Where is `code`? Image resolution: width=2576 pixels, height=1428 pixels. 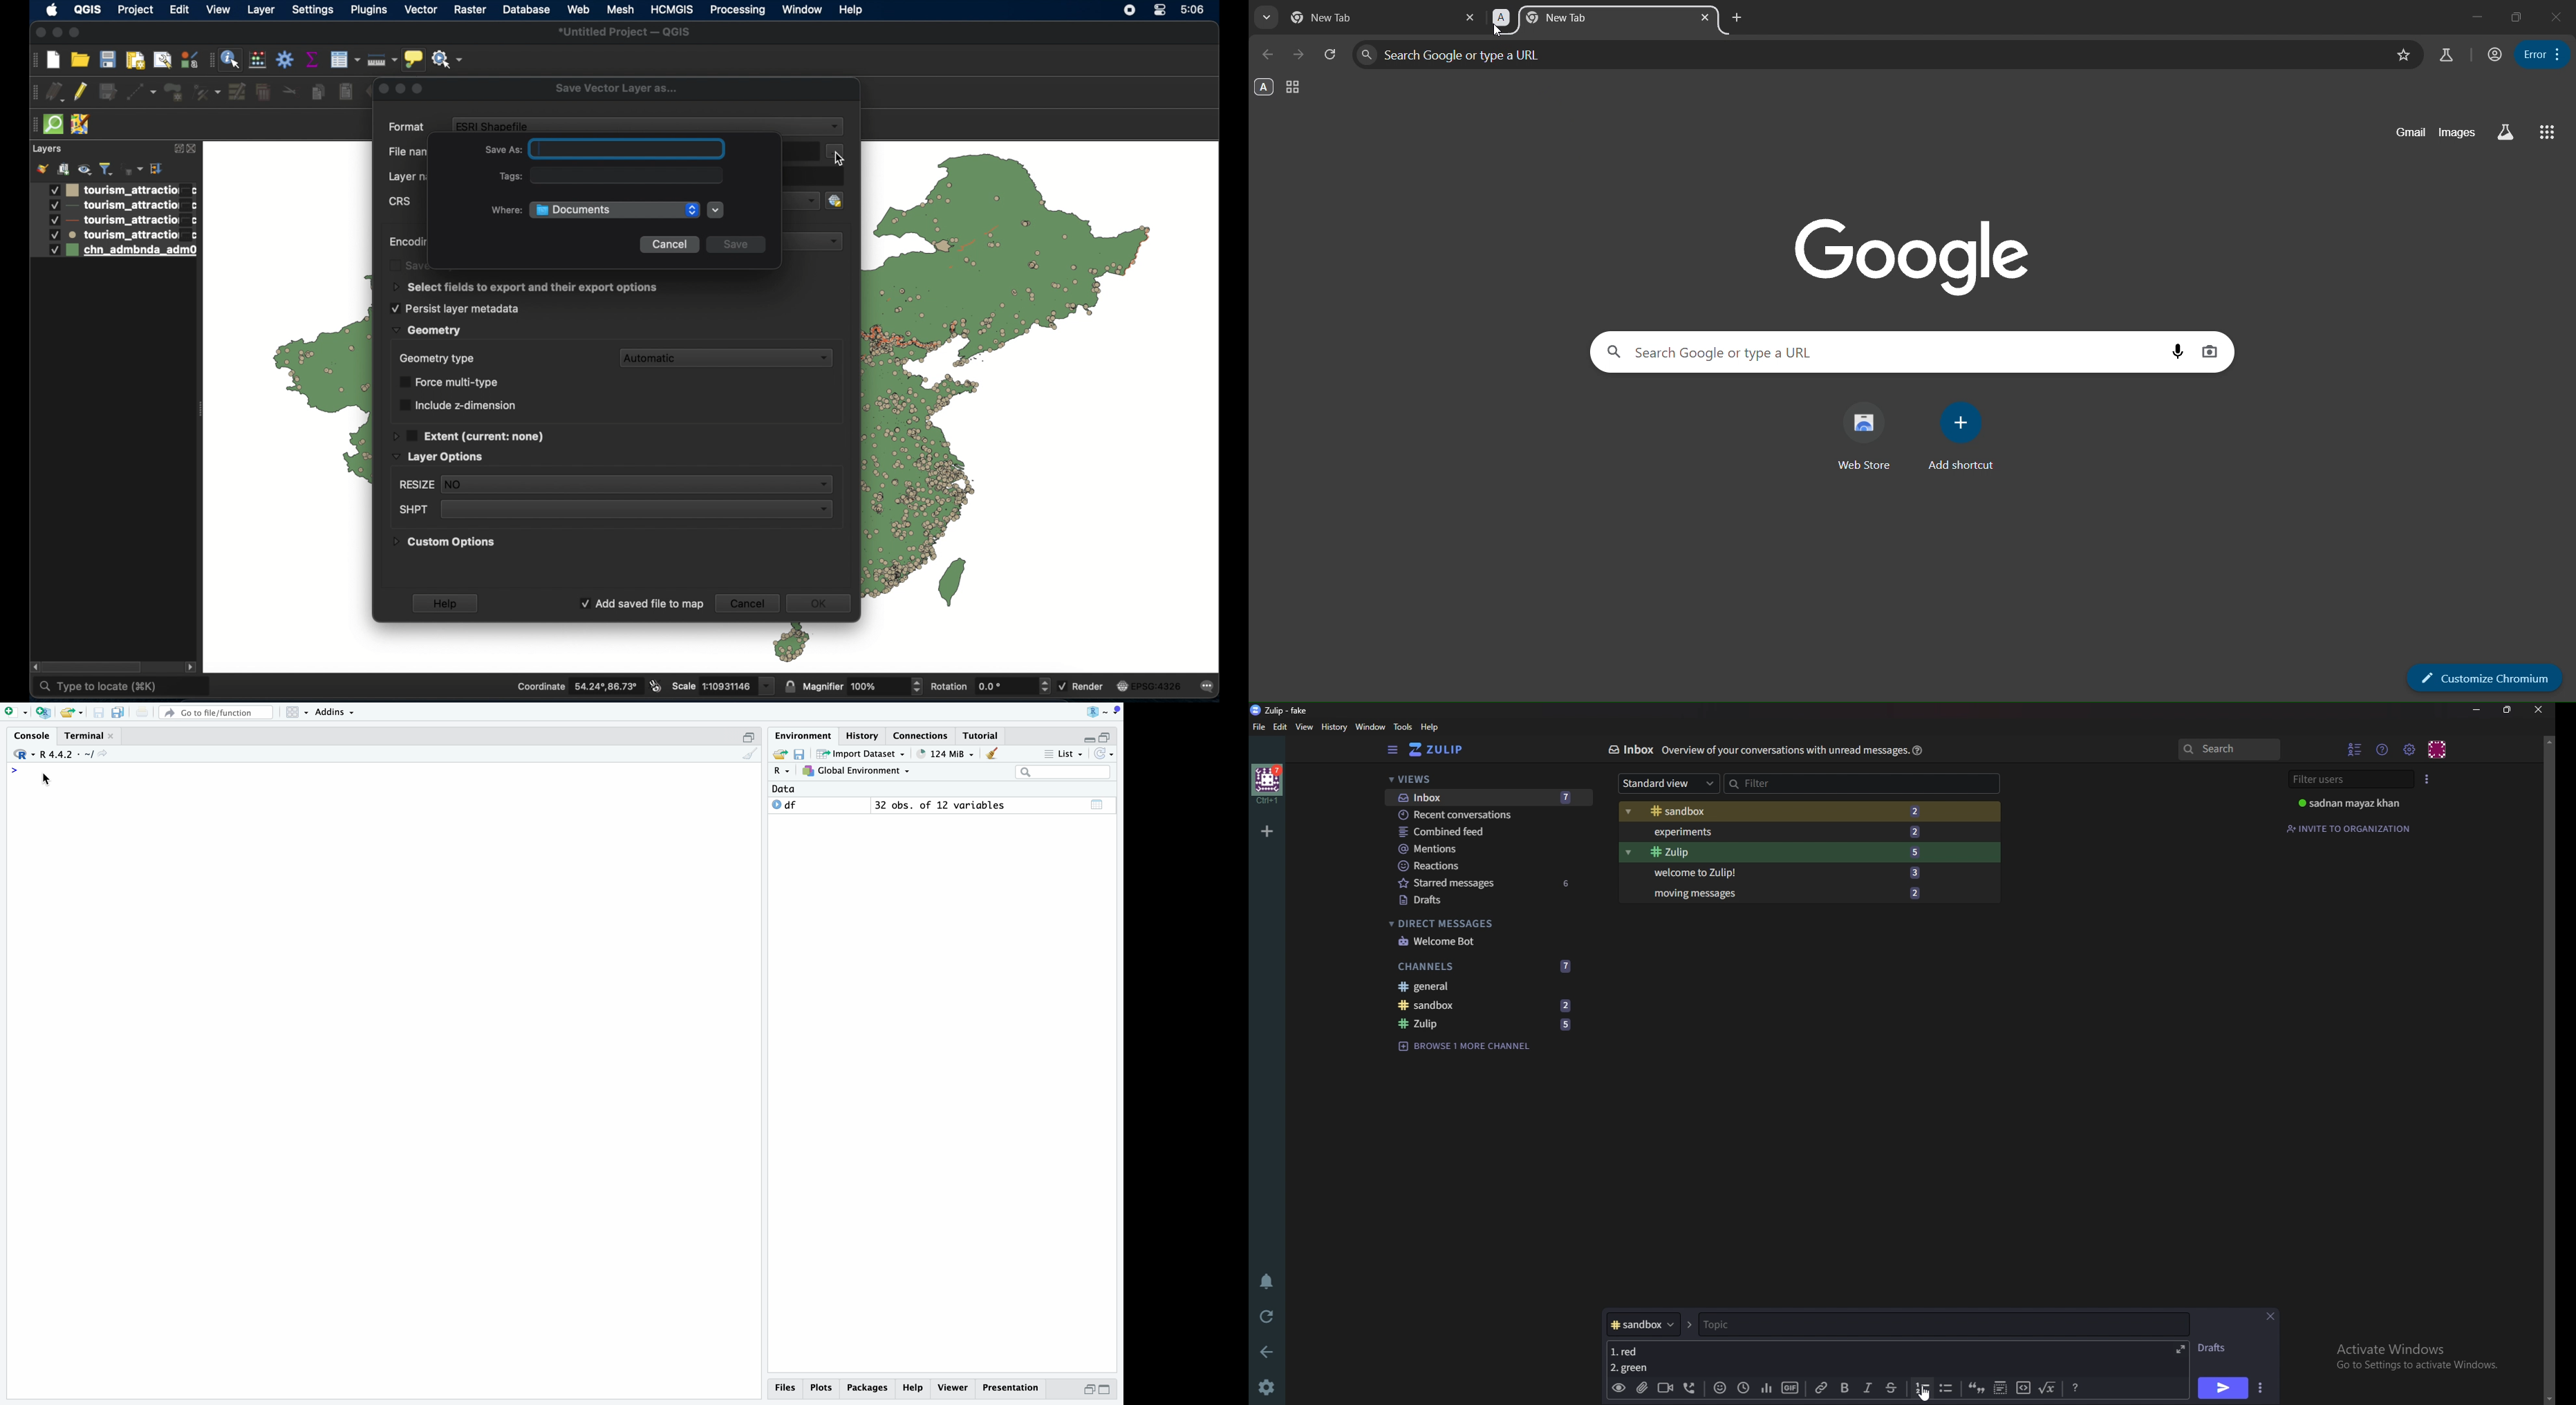 code is located at coordinates (2022, 1389).